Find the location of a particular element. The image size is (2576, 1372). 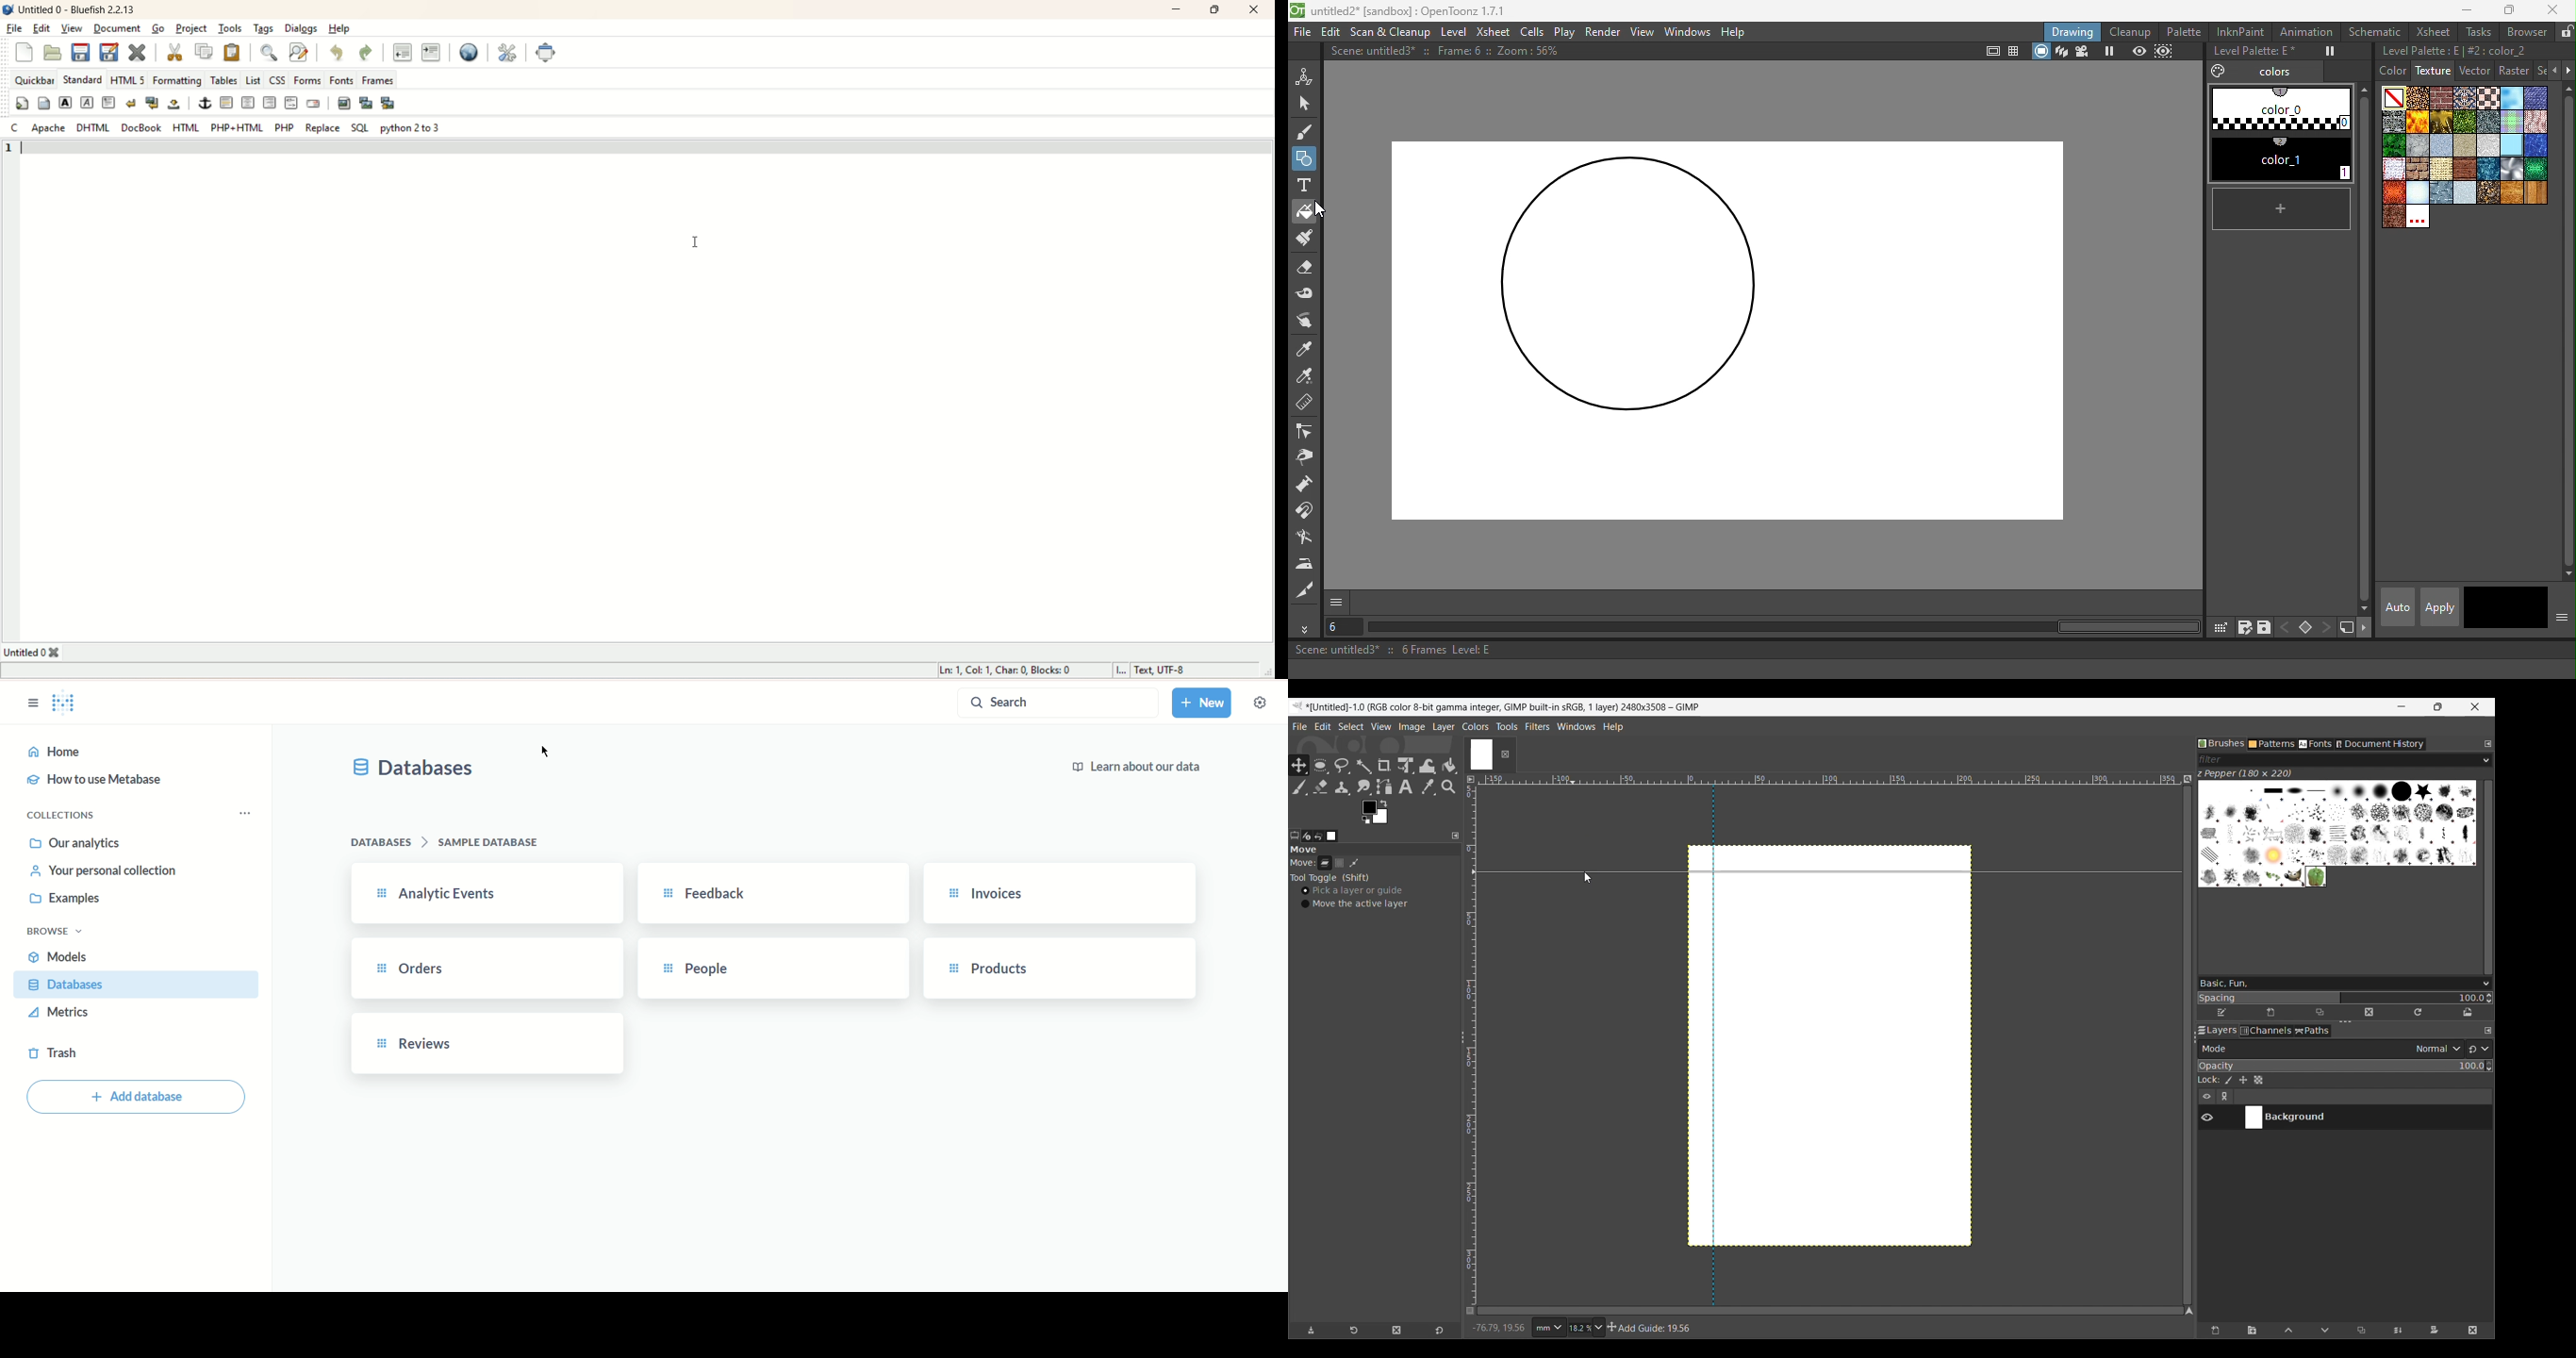

Show or hide parts of the color page is located at coordinates (2560, 621).